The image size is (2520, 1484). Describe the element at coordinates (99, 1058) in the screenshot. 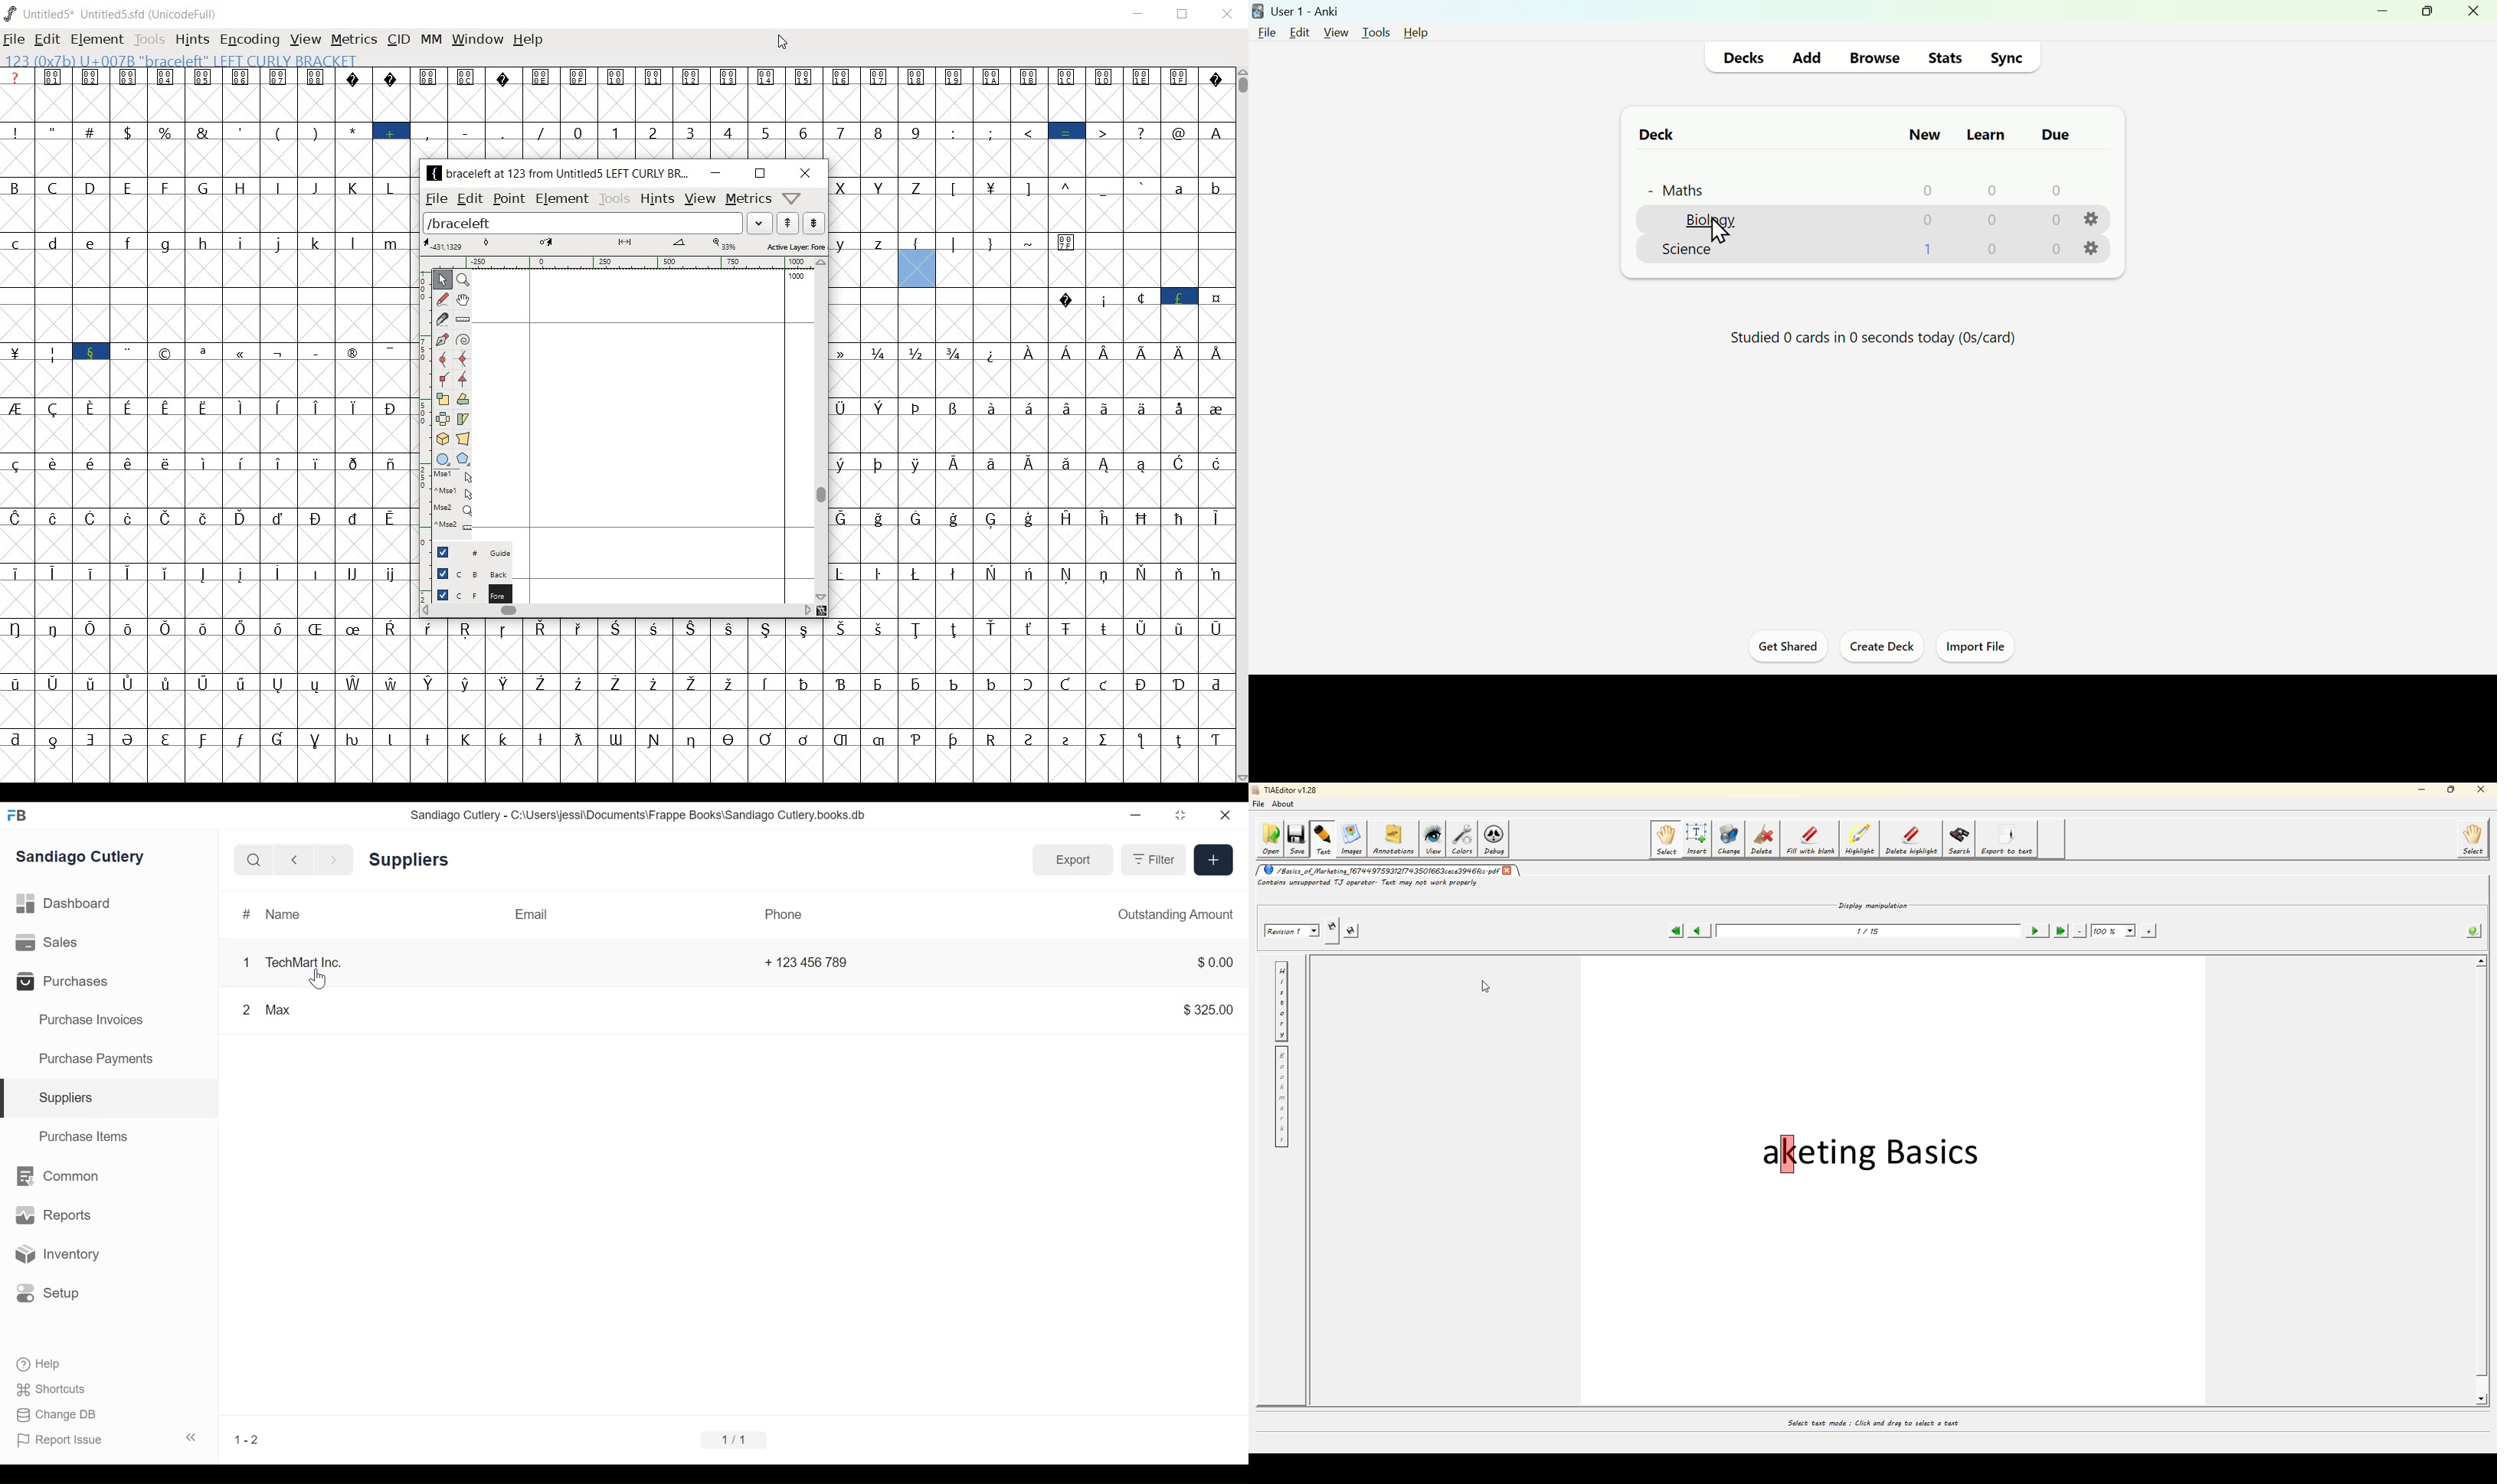

I see `Purchase Payments` at that location.